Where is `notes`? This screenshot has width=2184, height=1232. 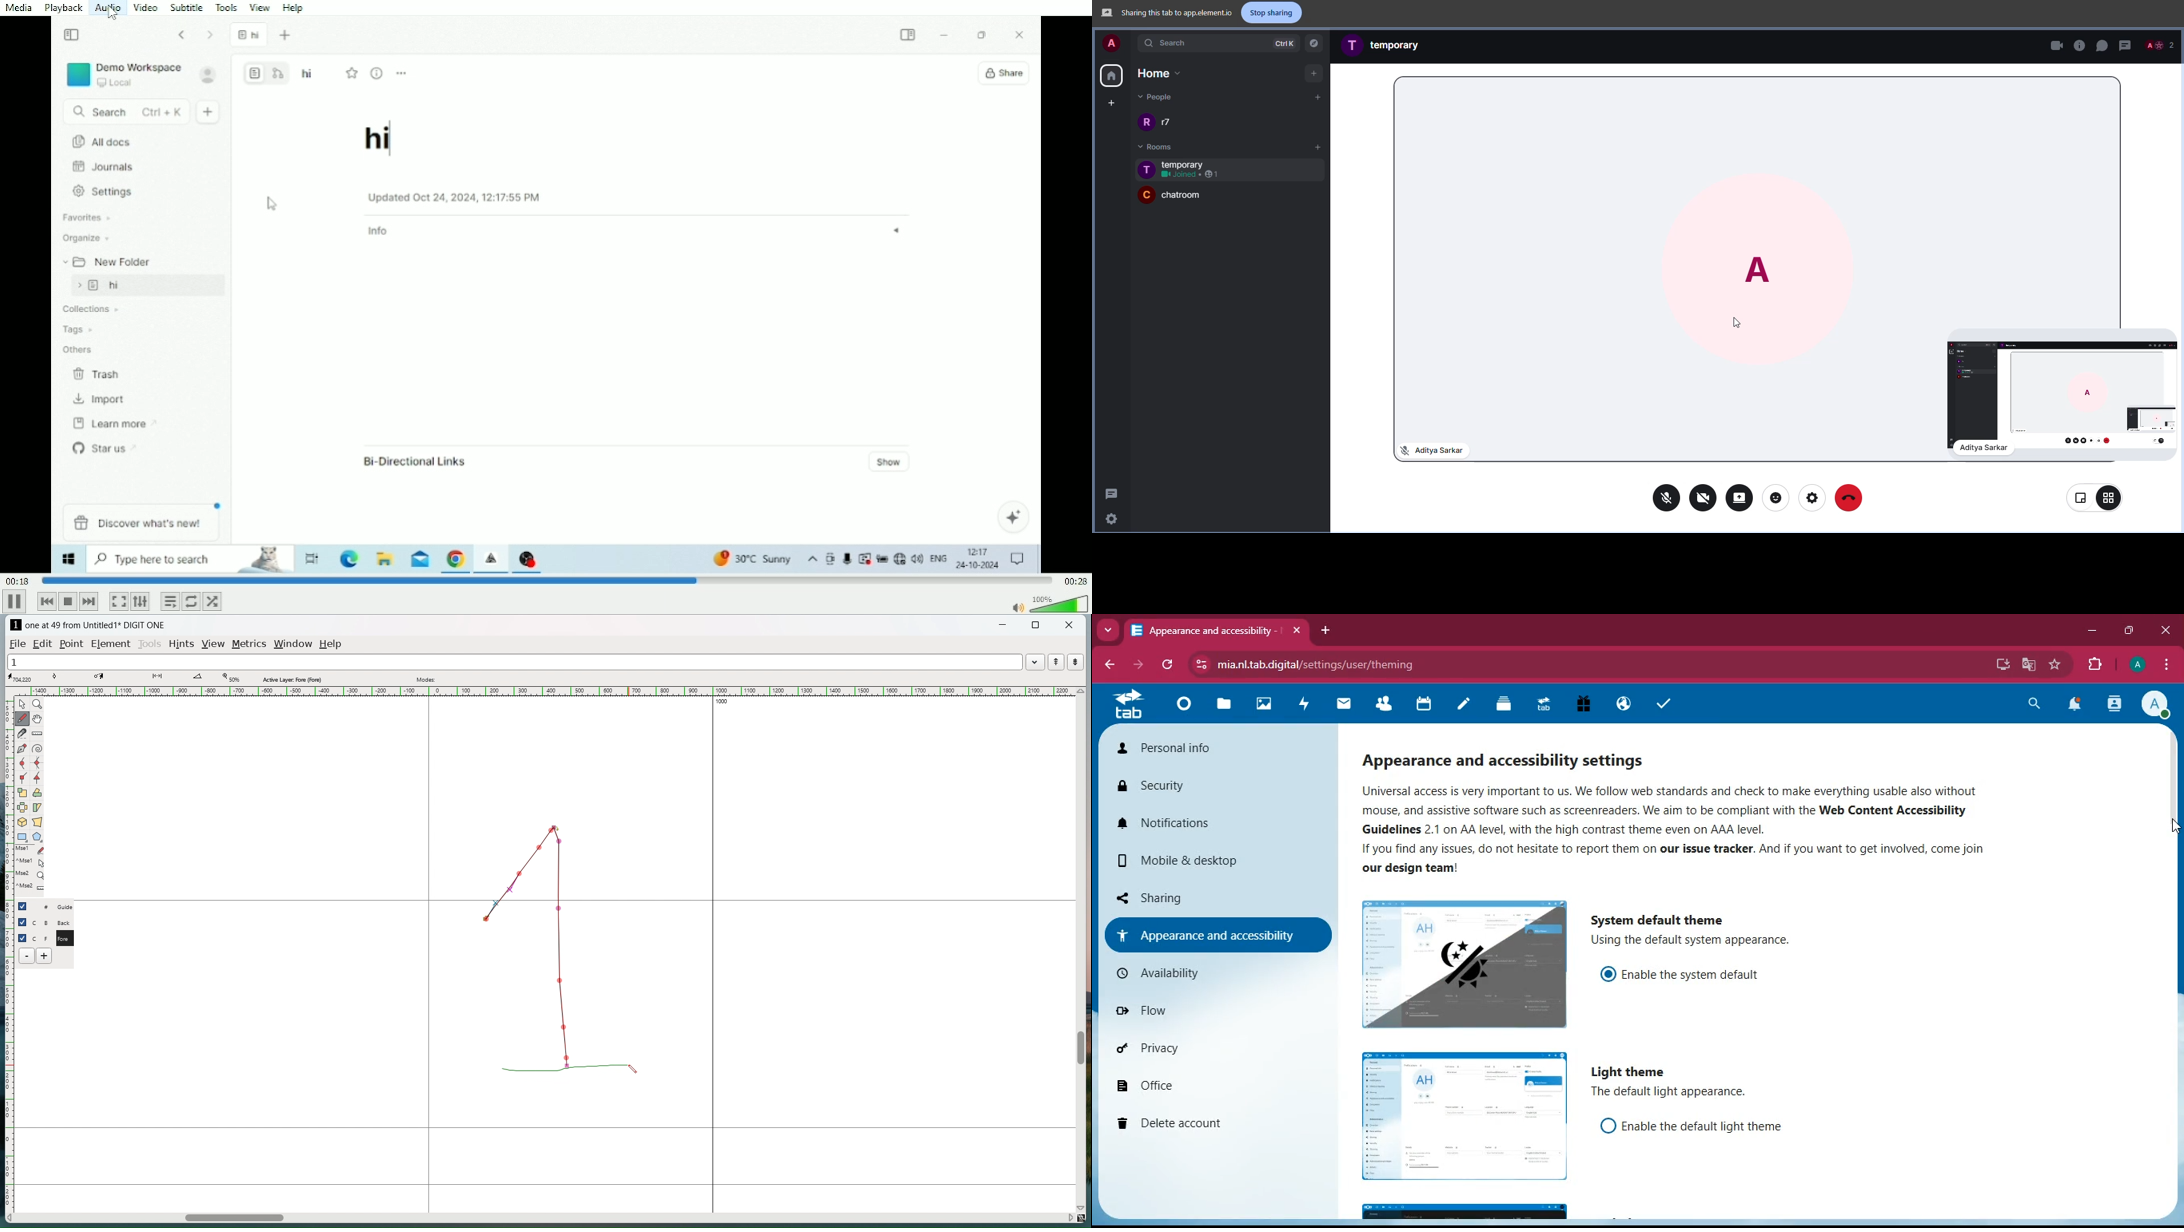 notes is located at coordinates (1463, 707).